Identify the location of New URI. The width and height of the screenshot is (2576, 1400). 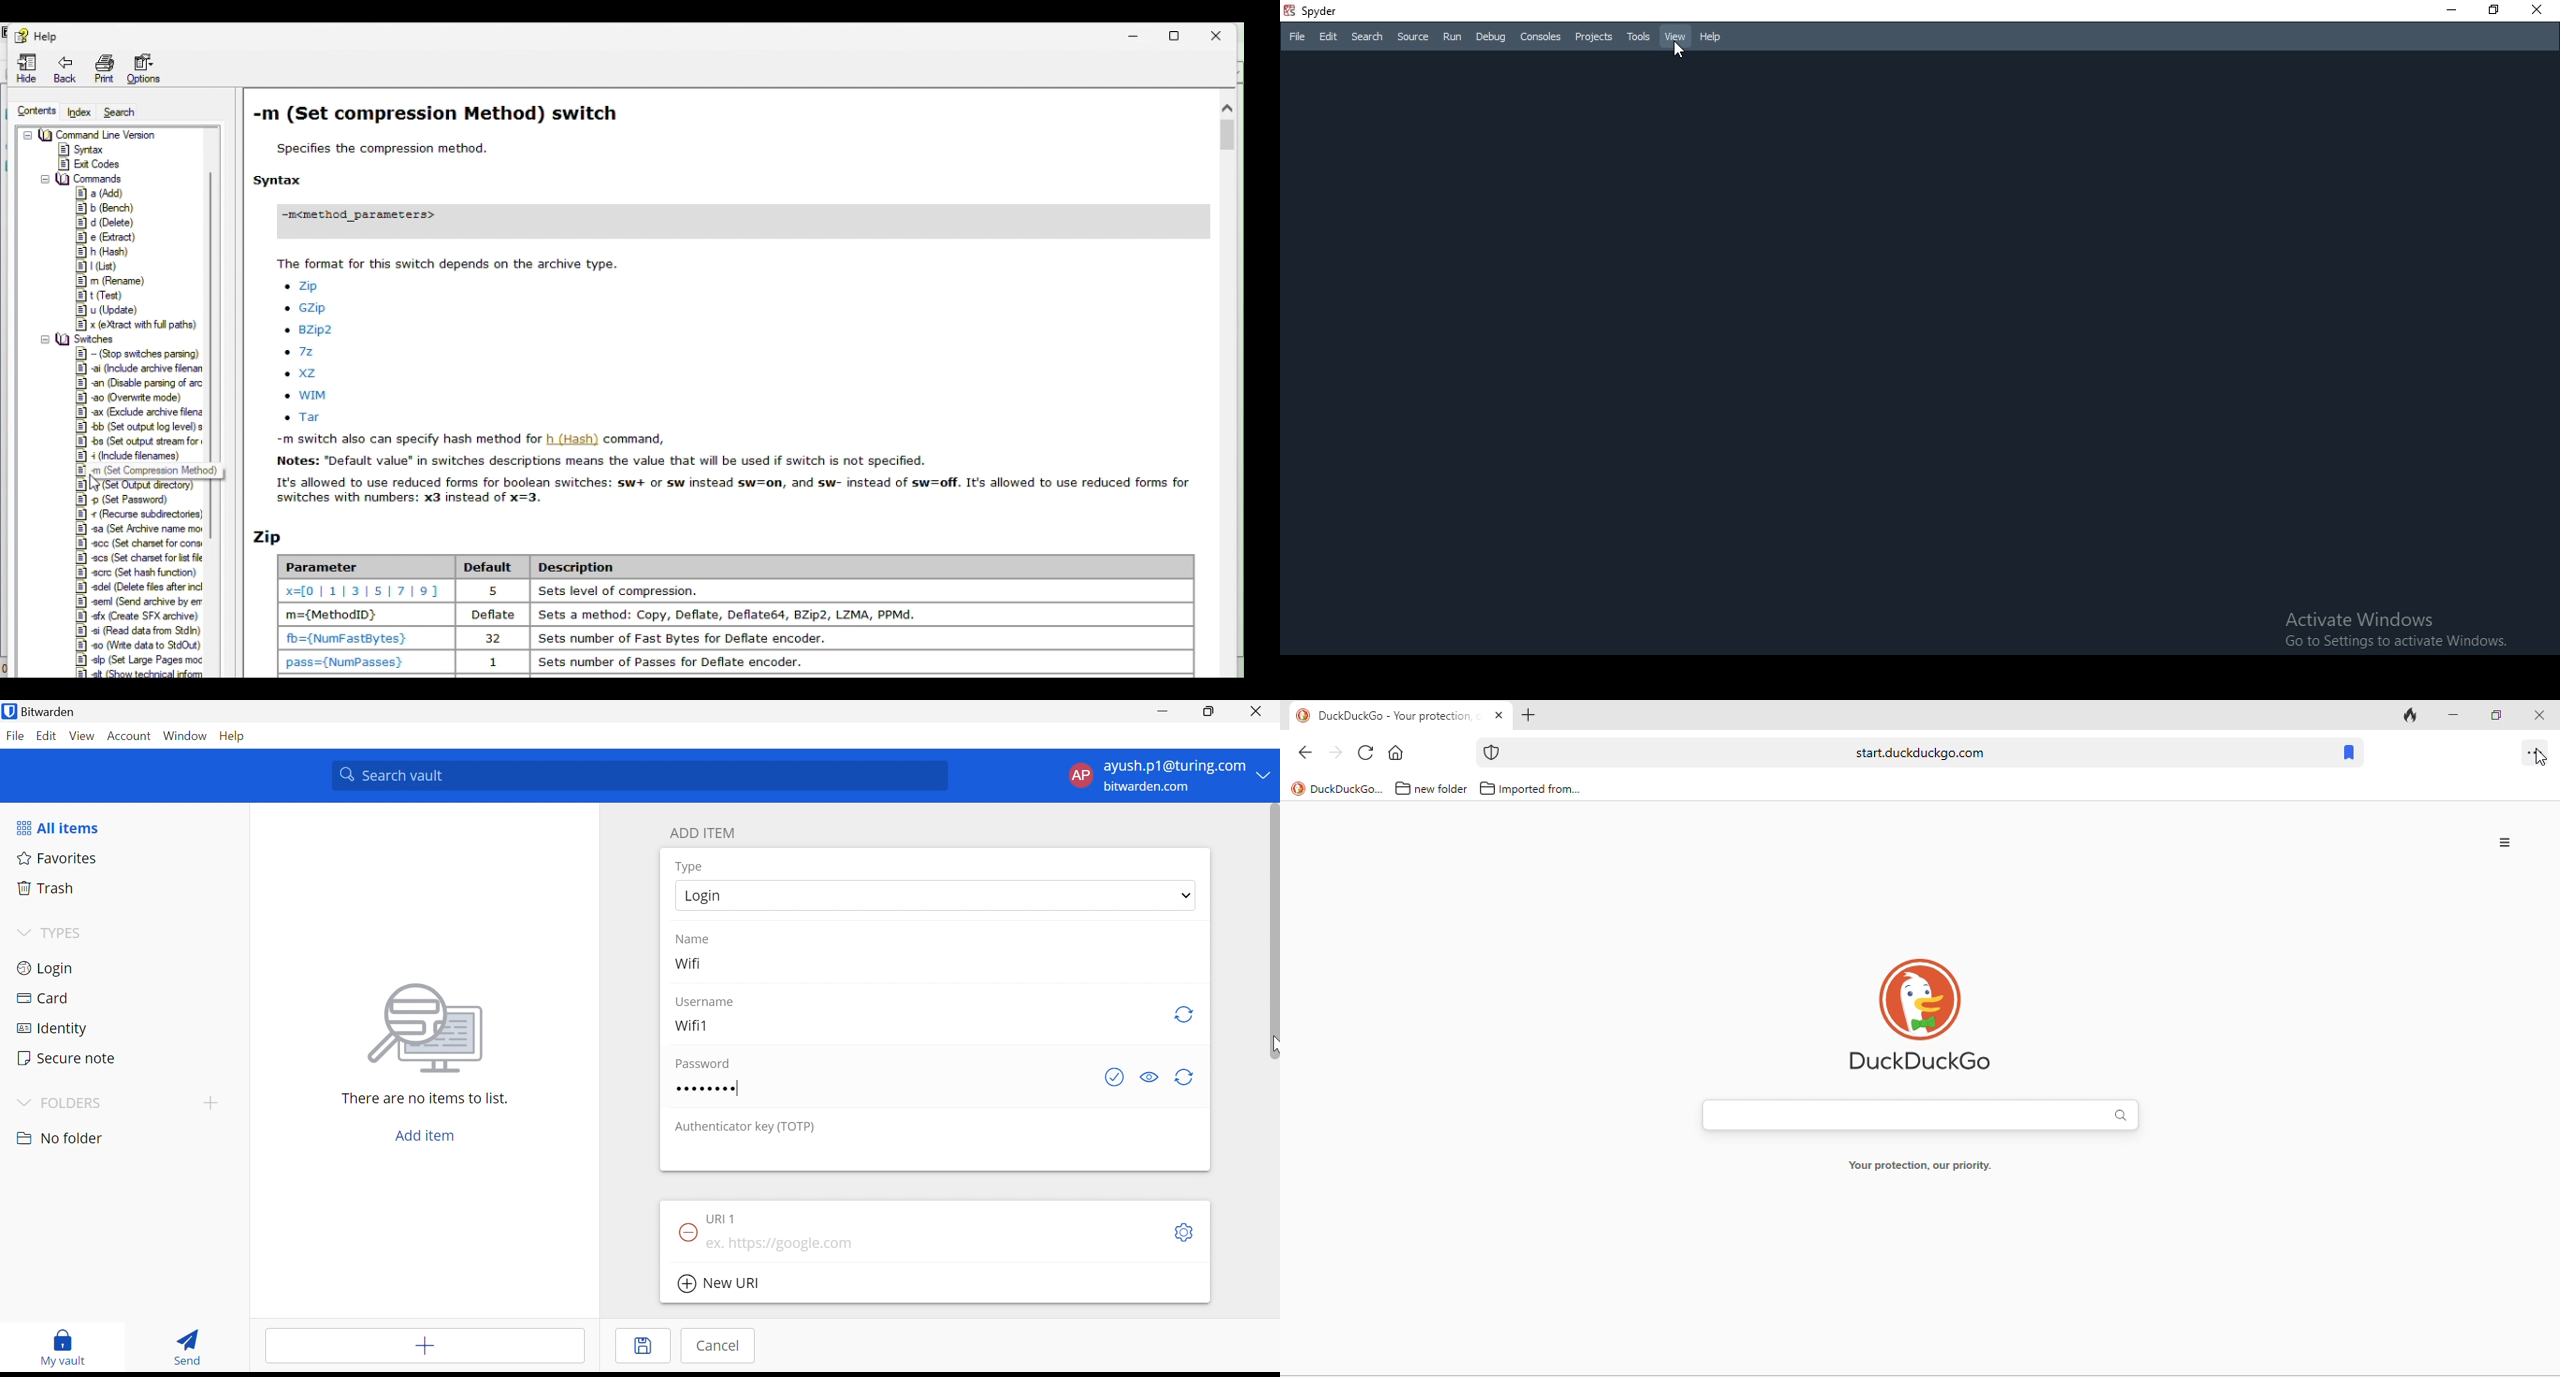
(721, 1285).